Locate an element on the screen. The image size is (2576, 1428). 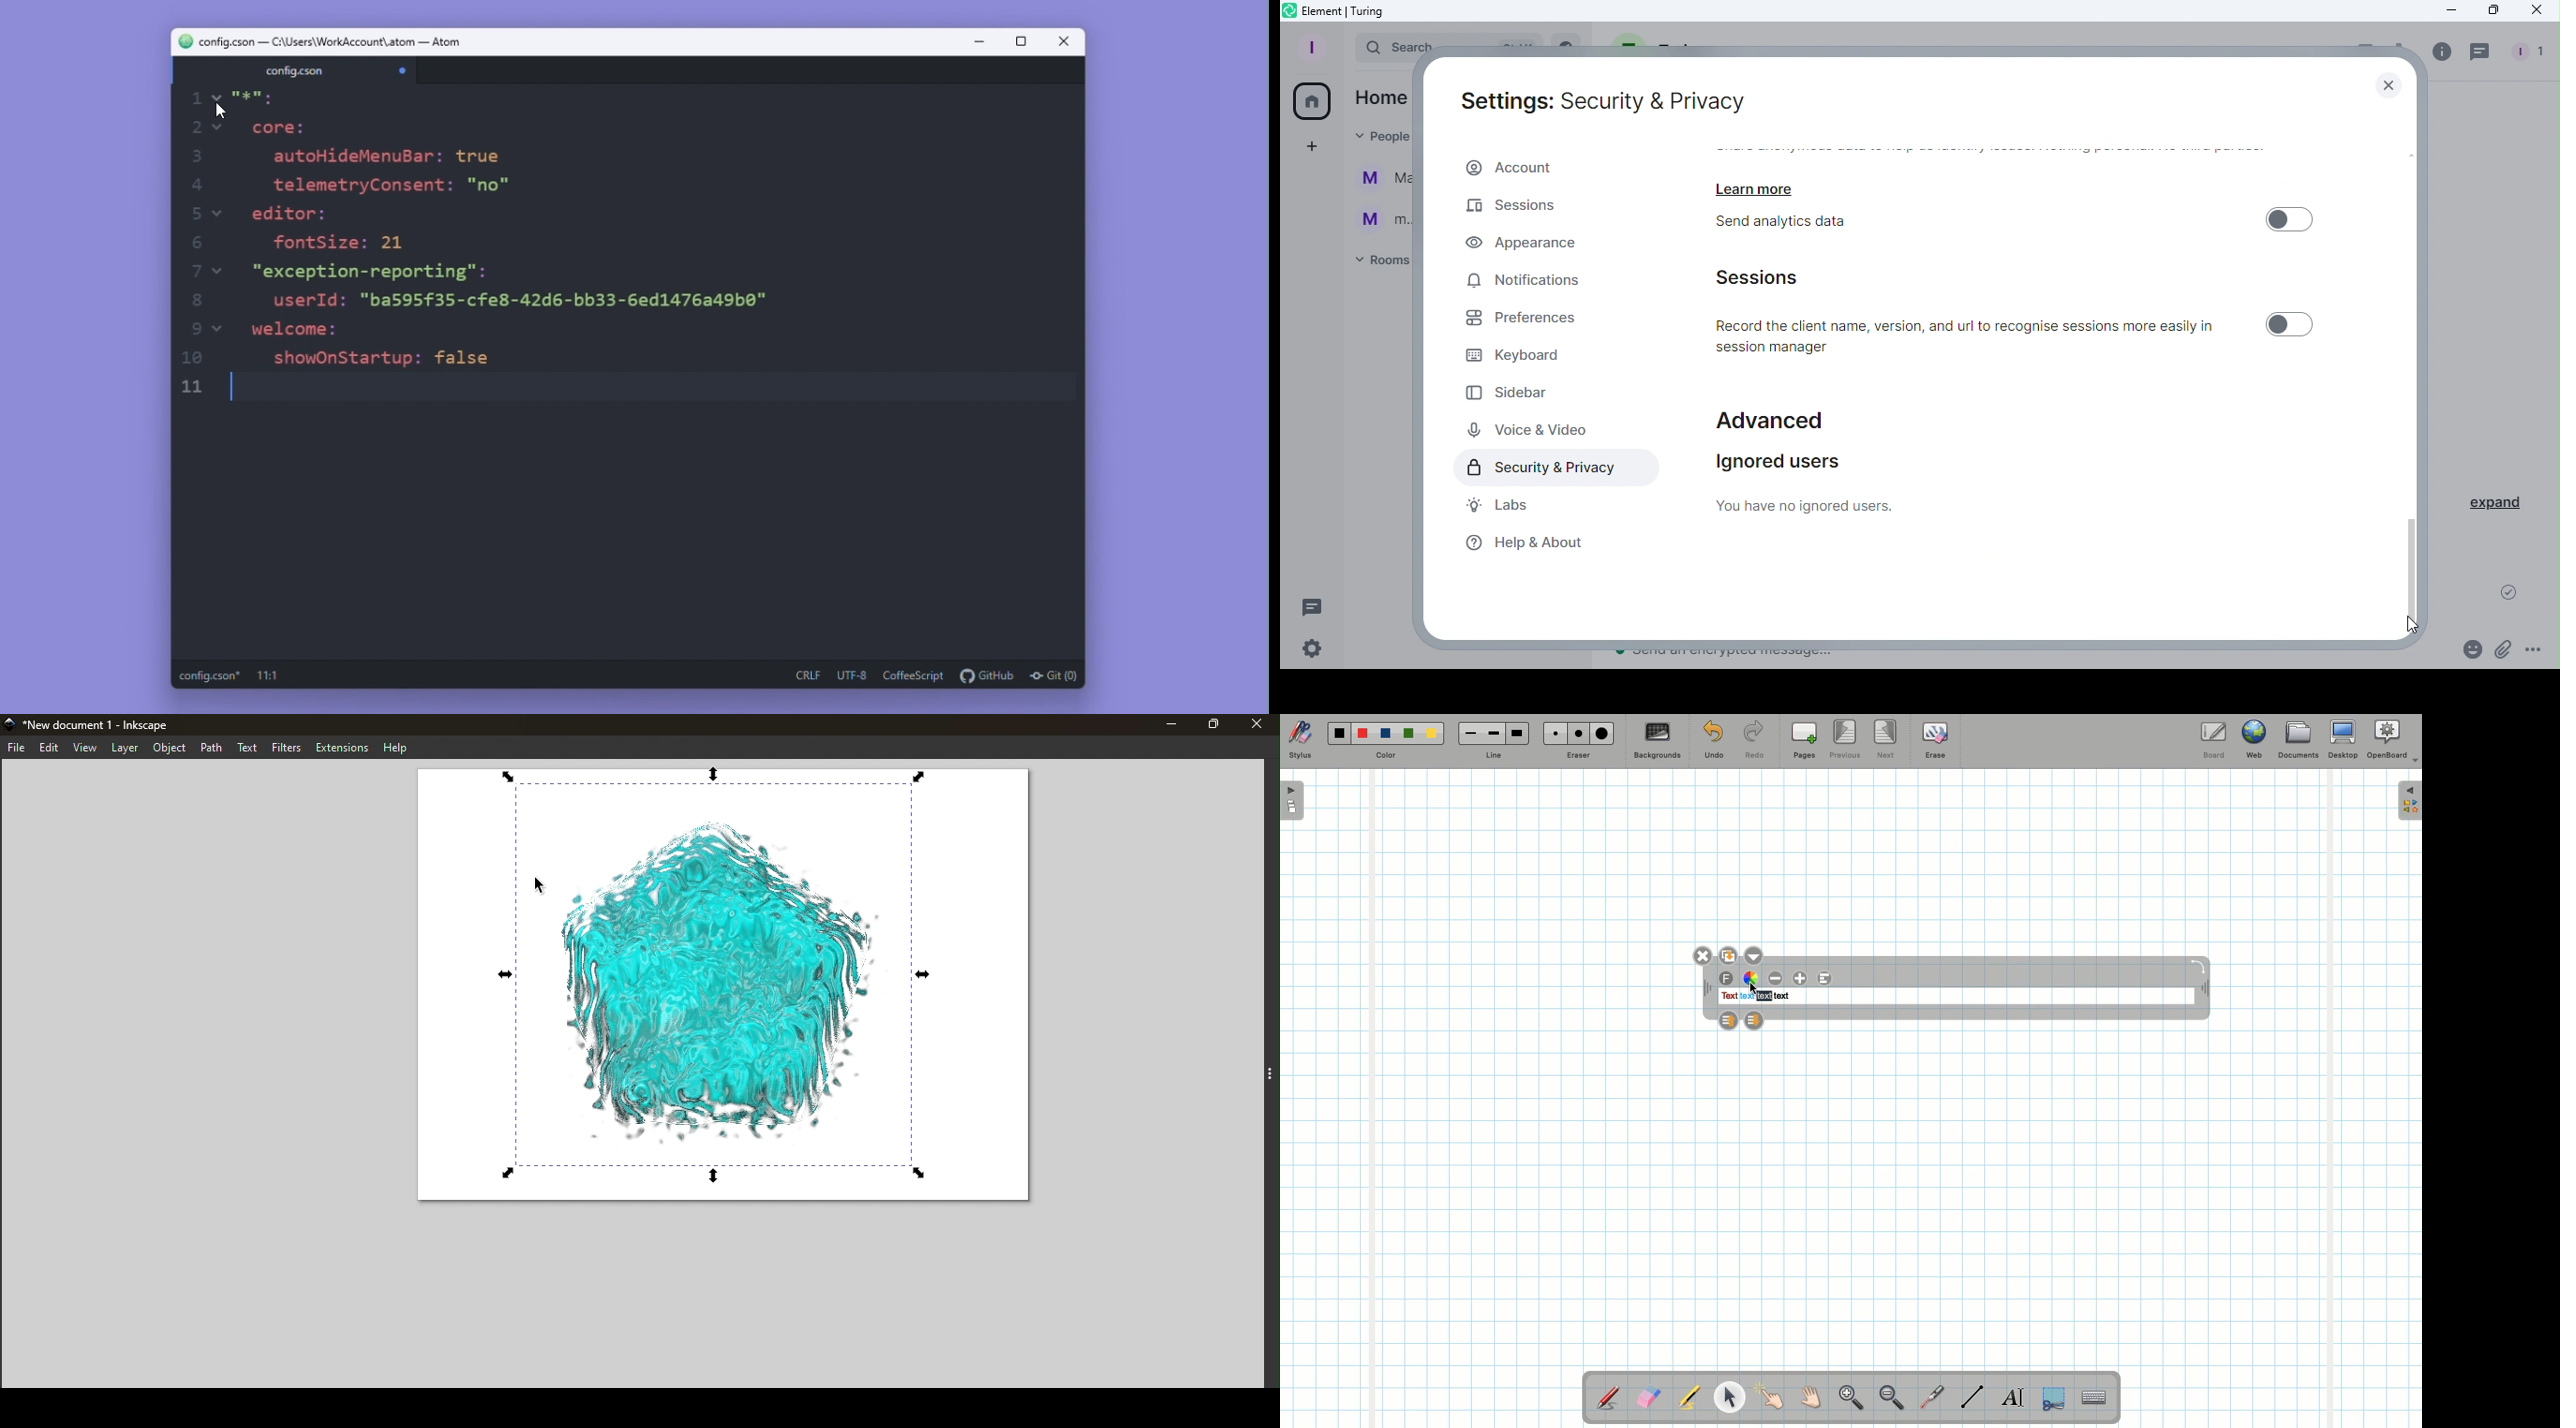
info is located at coordinates (2437, 52).